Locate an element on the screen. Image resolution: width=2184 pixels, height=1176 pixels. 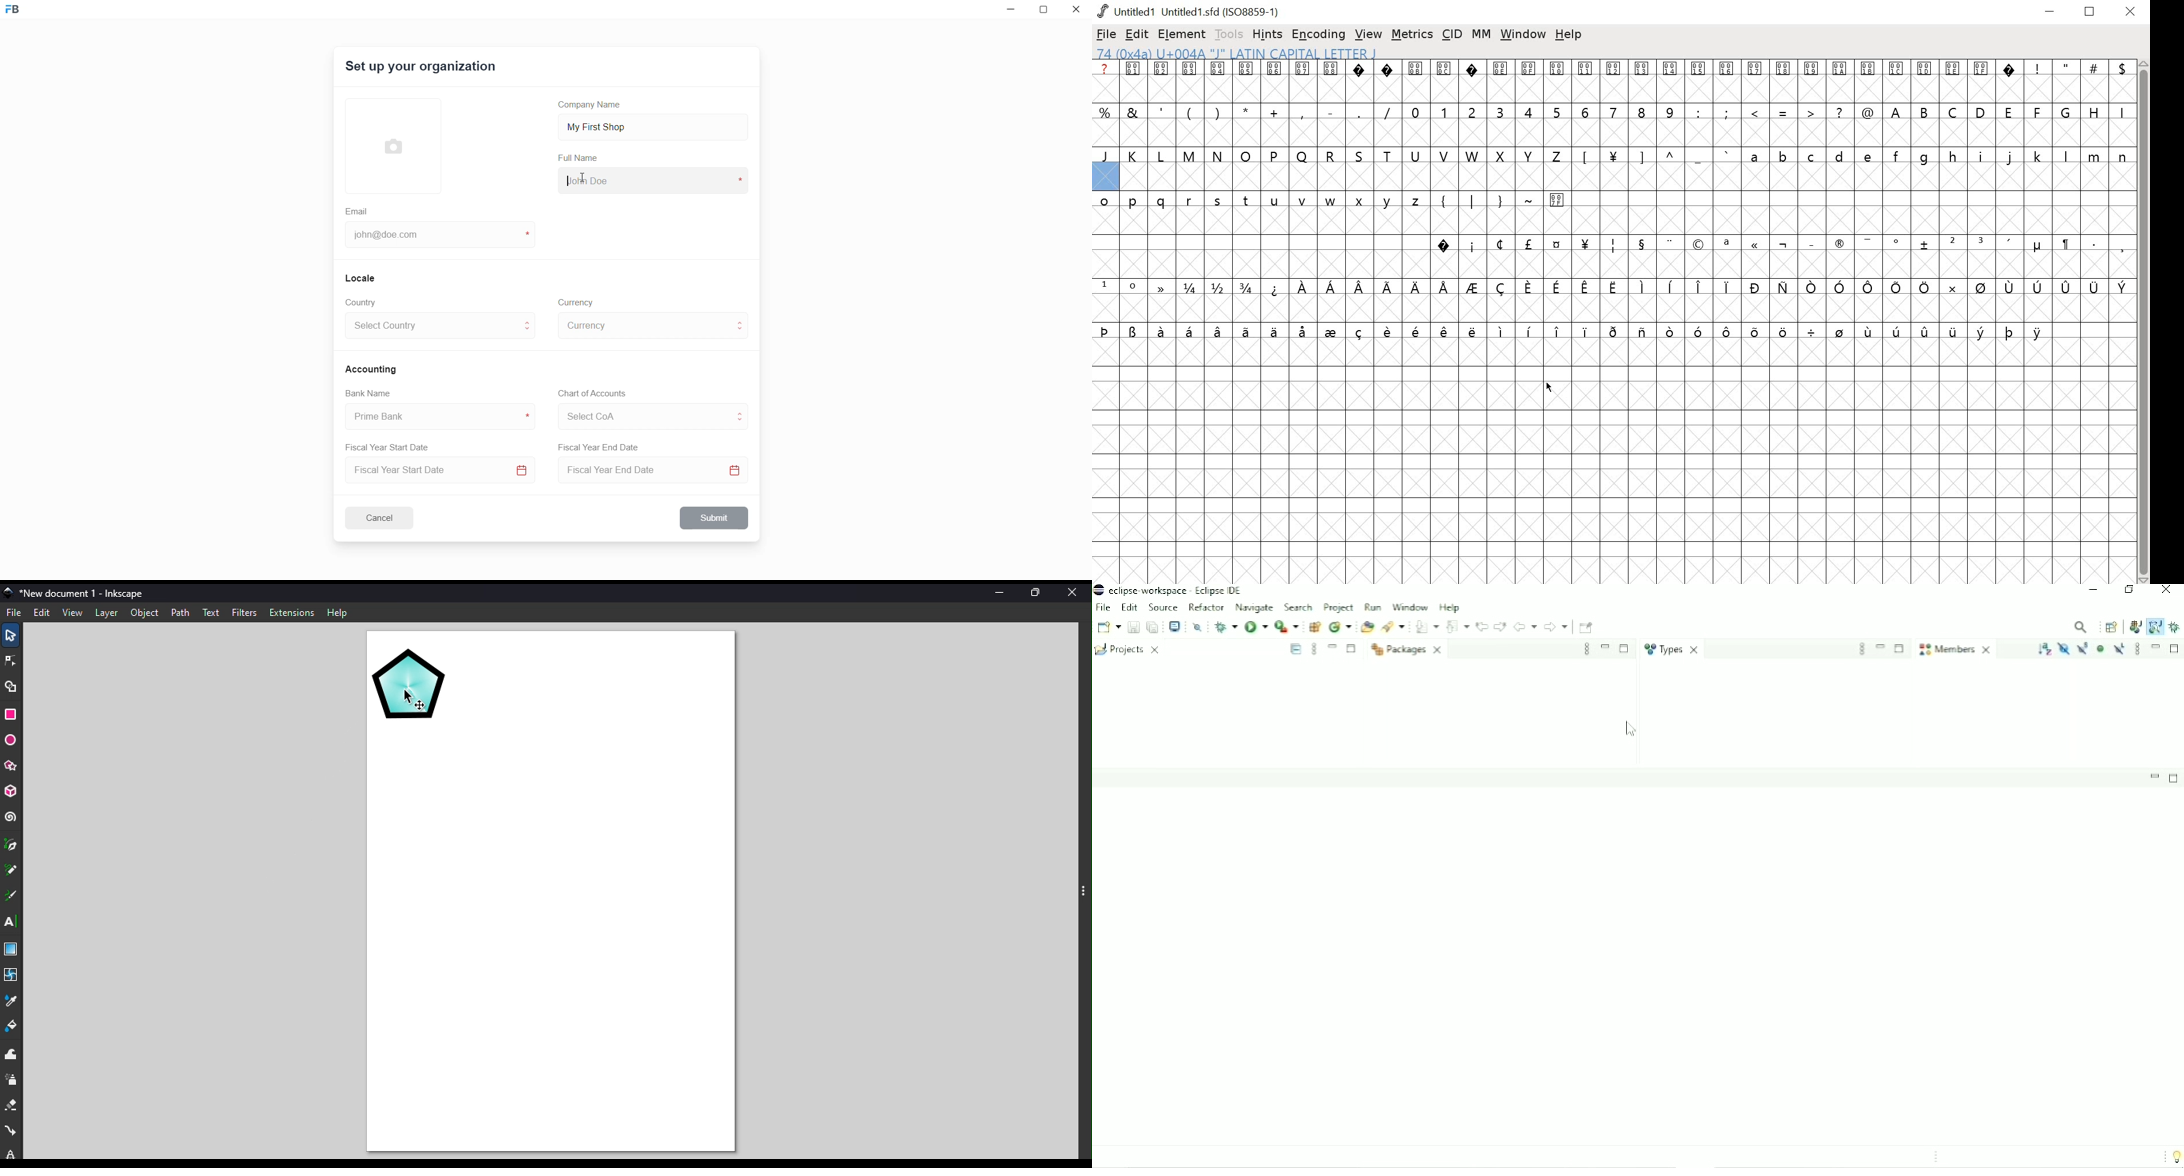
Chart of Accounts is located at coordinates (589, 394).